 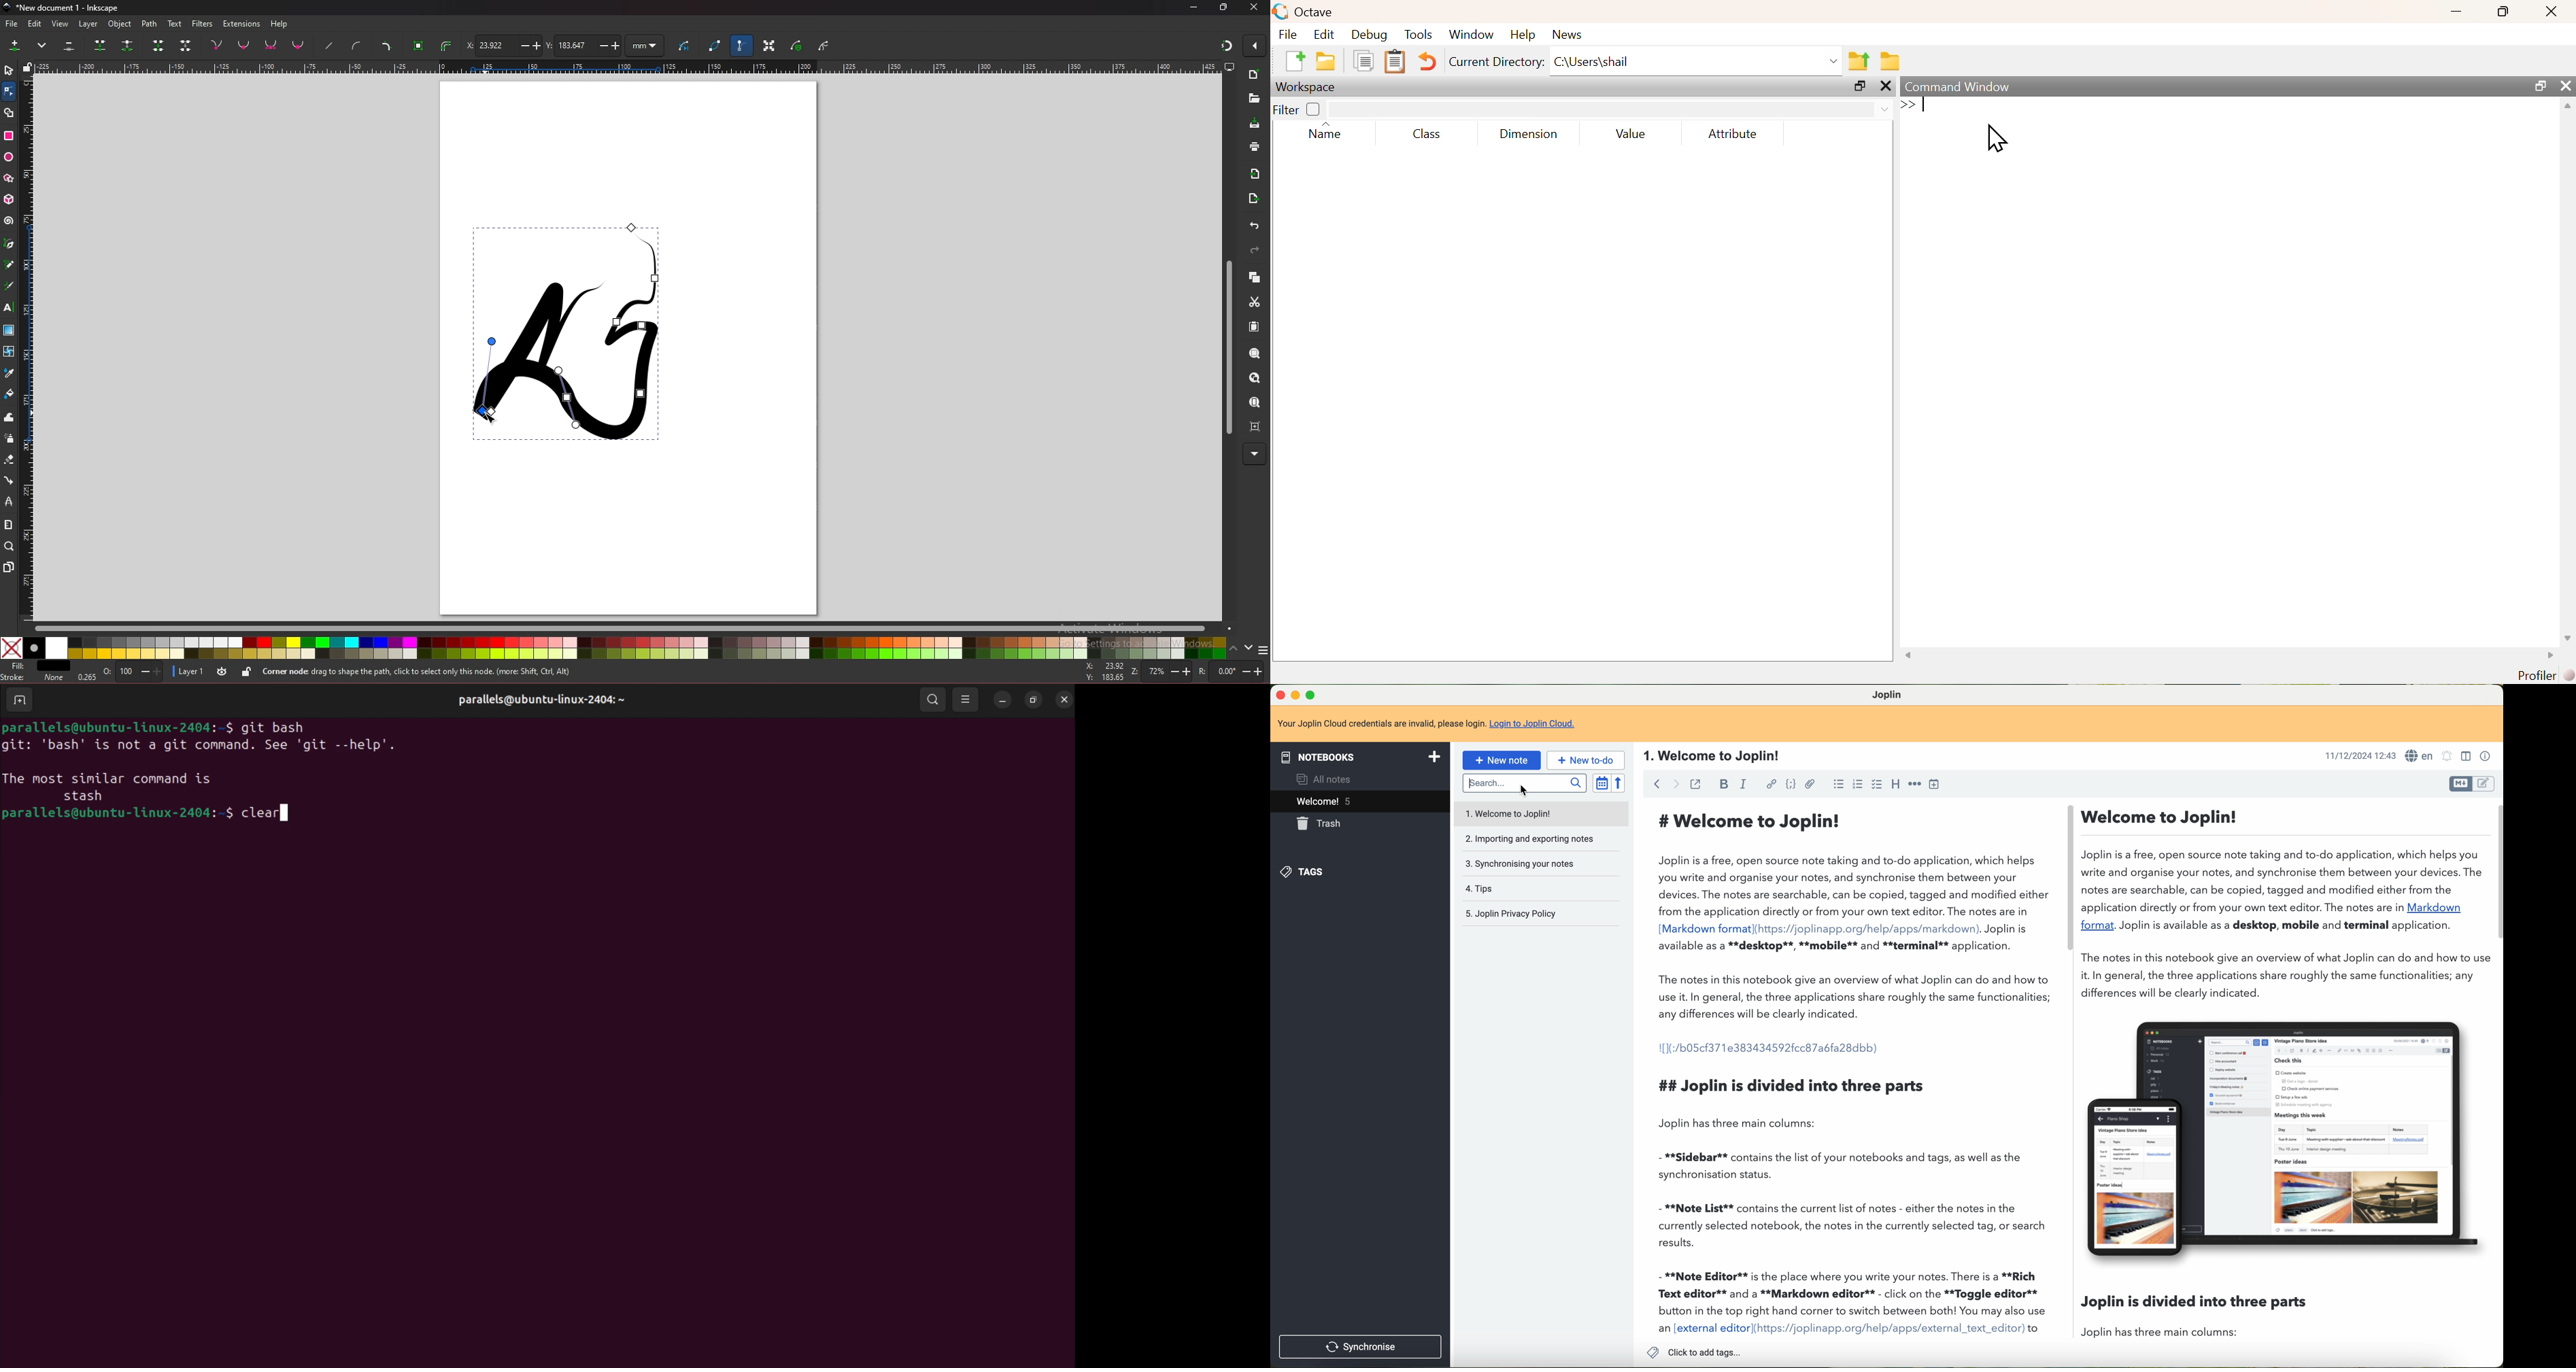 What do you see at coordinates (715, 44) in the screenshot?
I see `path outline` at bounding box center [715, 44].